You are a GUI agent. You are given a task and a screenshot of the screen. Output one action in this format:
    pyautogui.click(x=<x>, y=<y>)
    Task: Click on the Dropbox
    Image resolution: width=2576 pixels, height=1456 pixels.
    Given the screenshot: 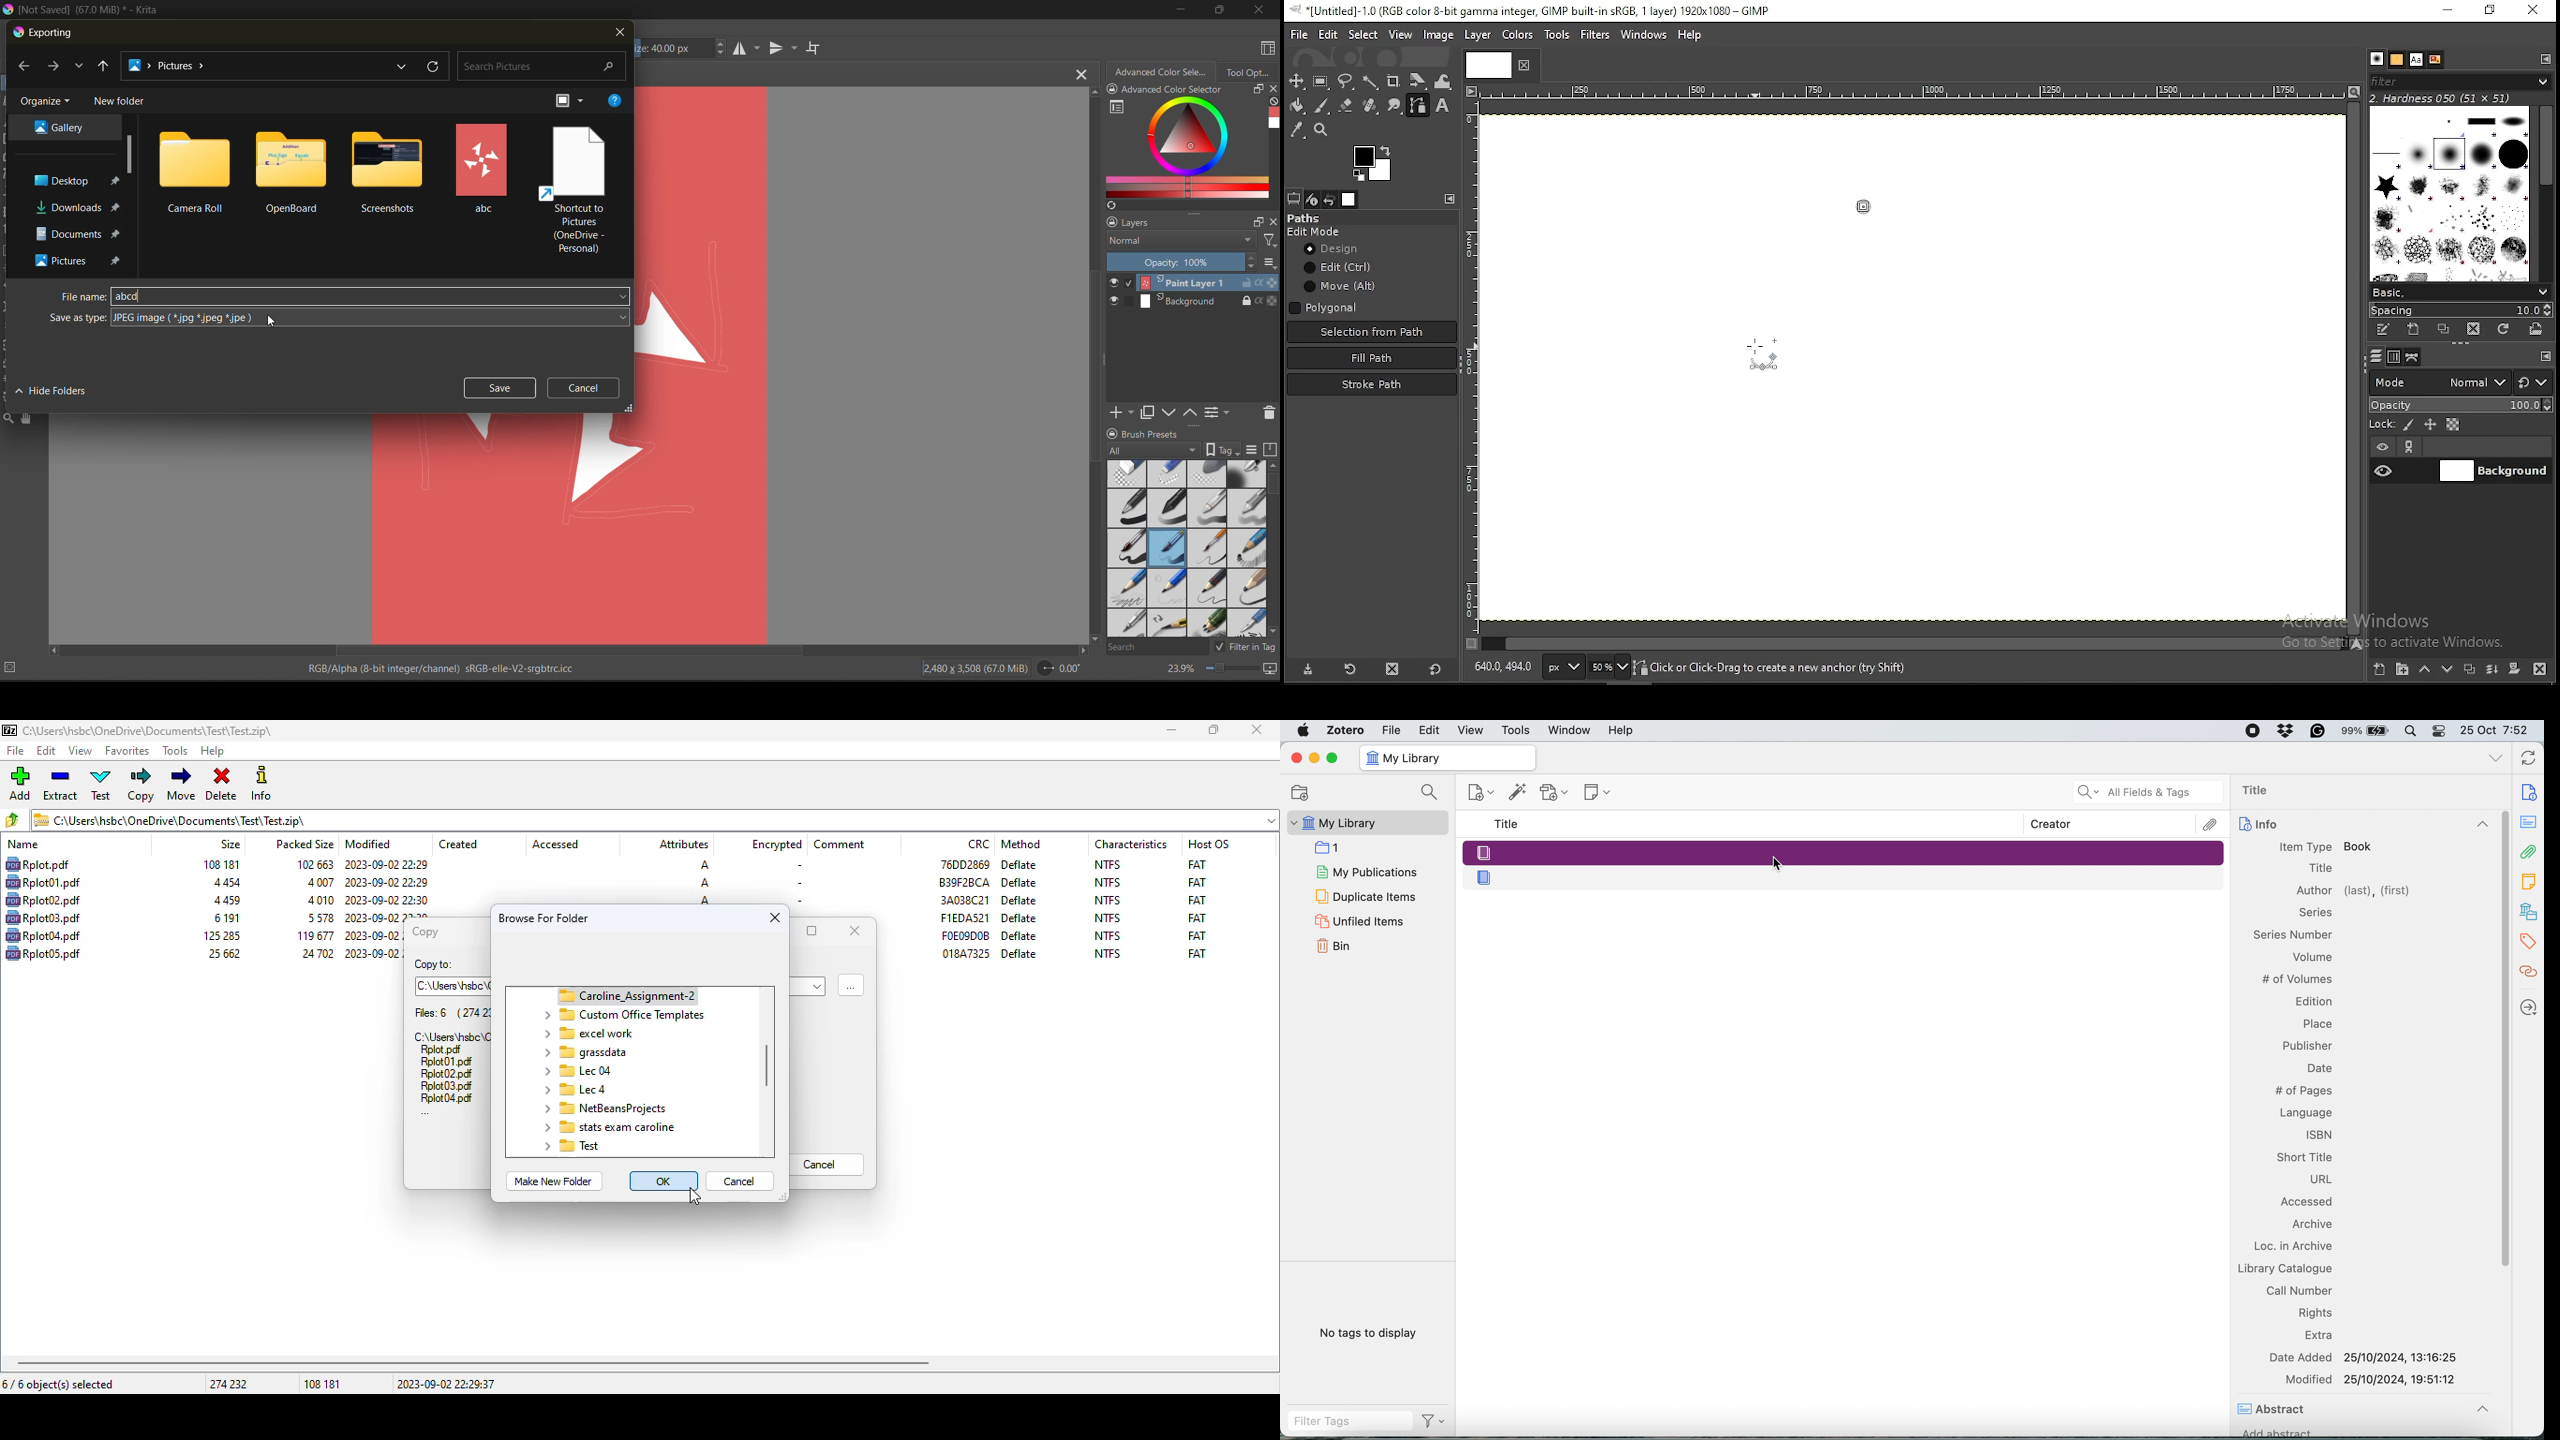 What is the action you would take?
    pyautogui.click(x=2287, y=730)
    